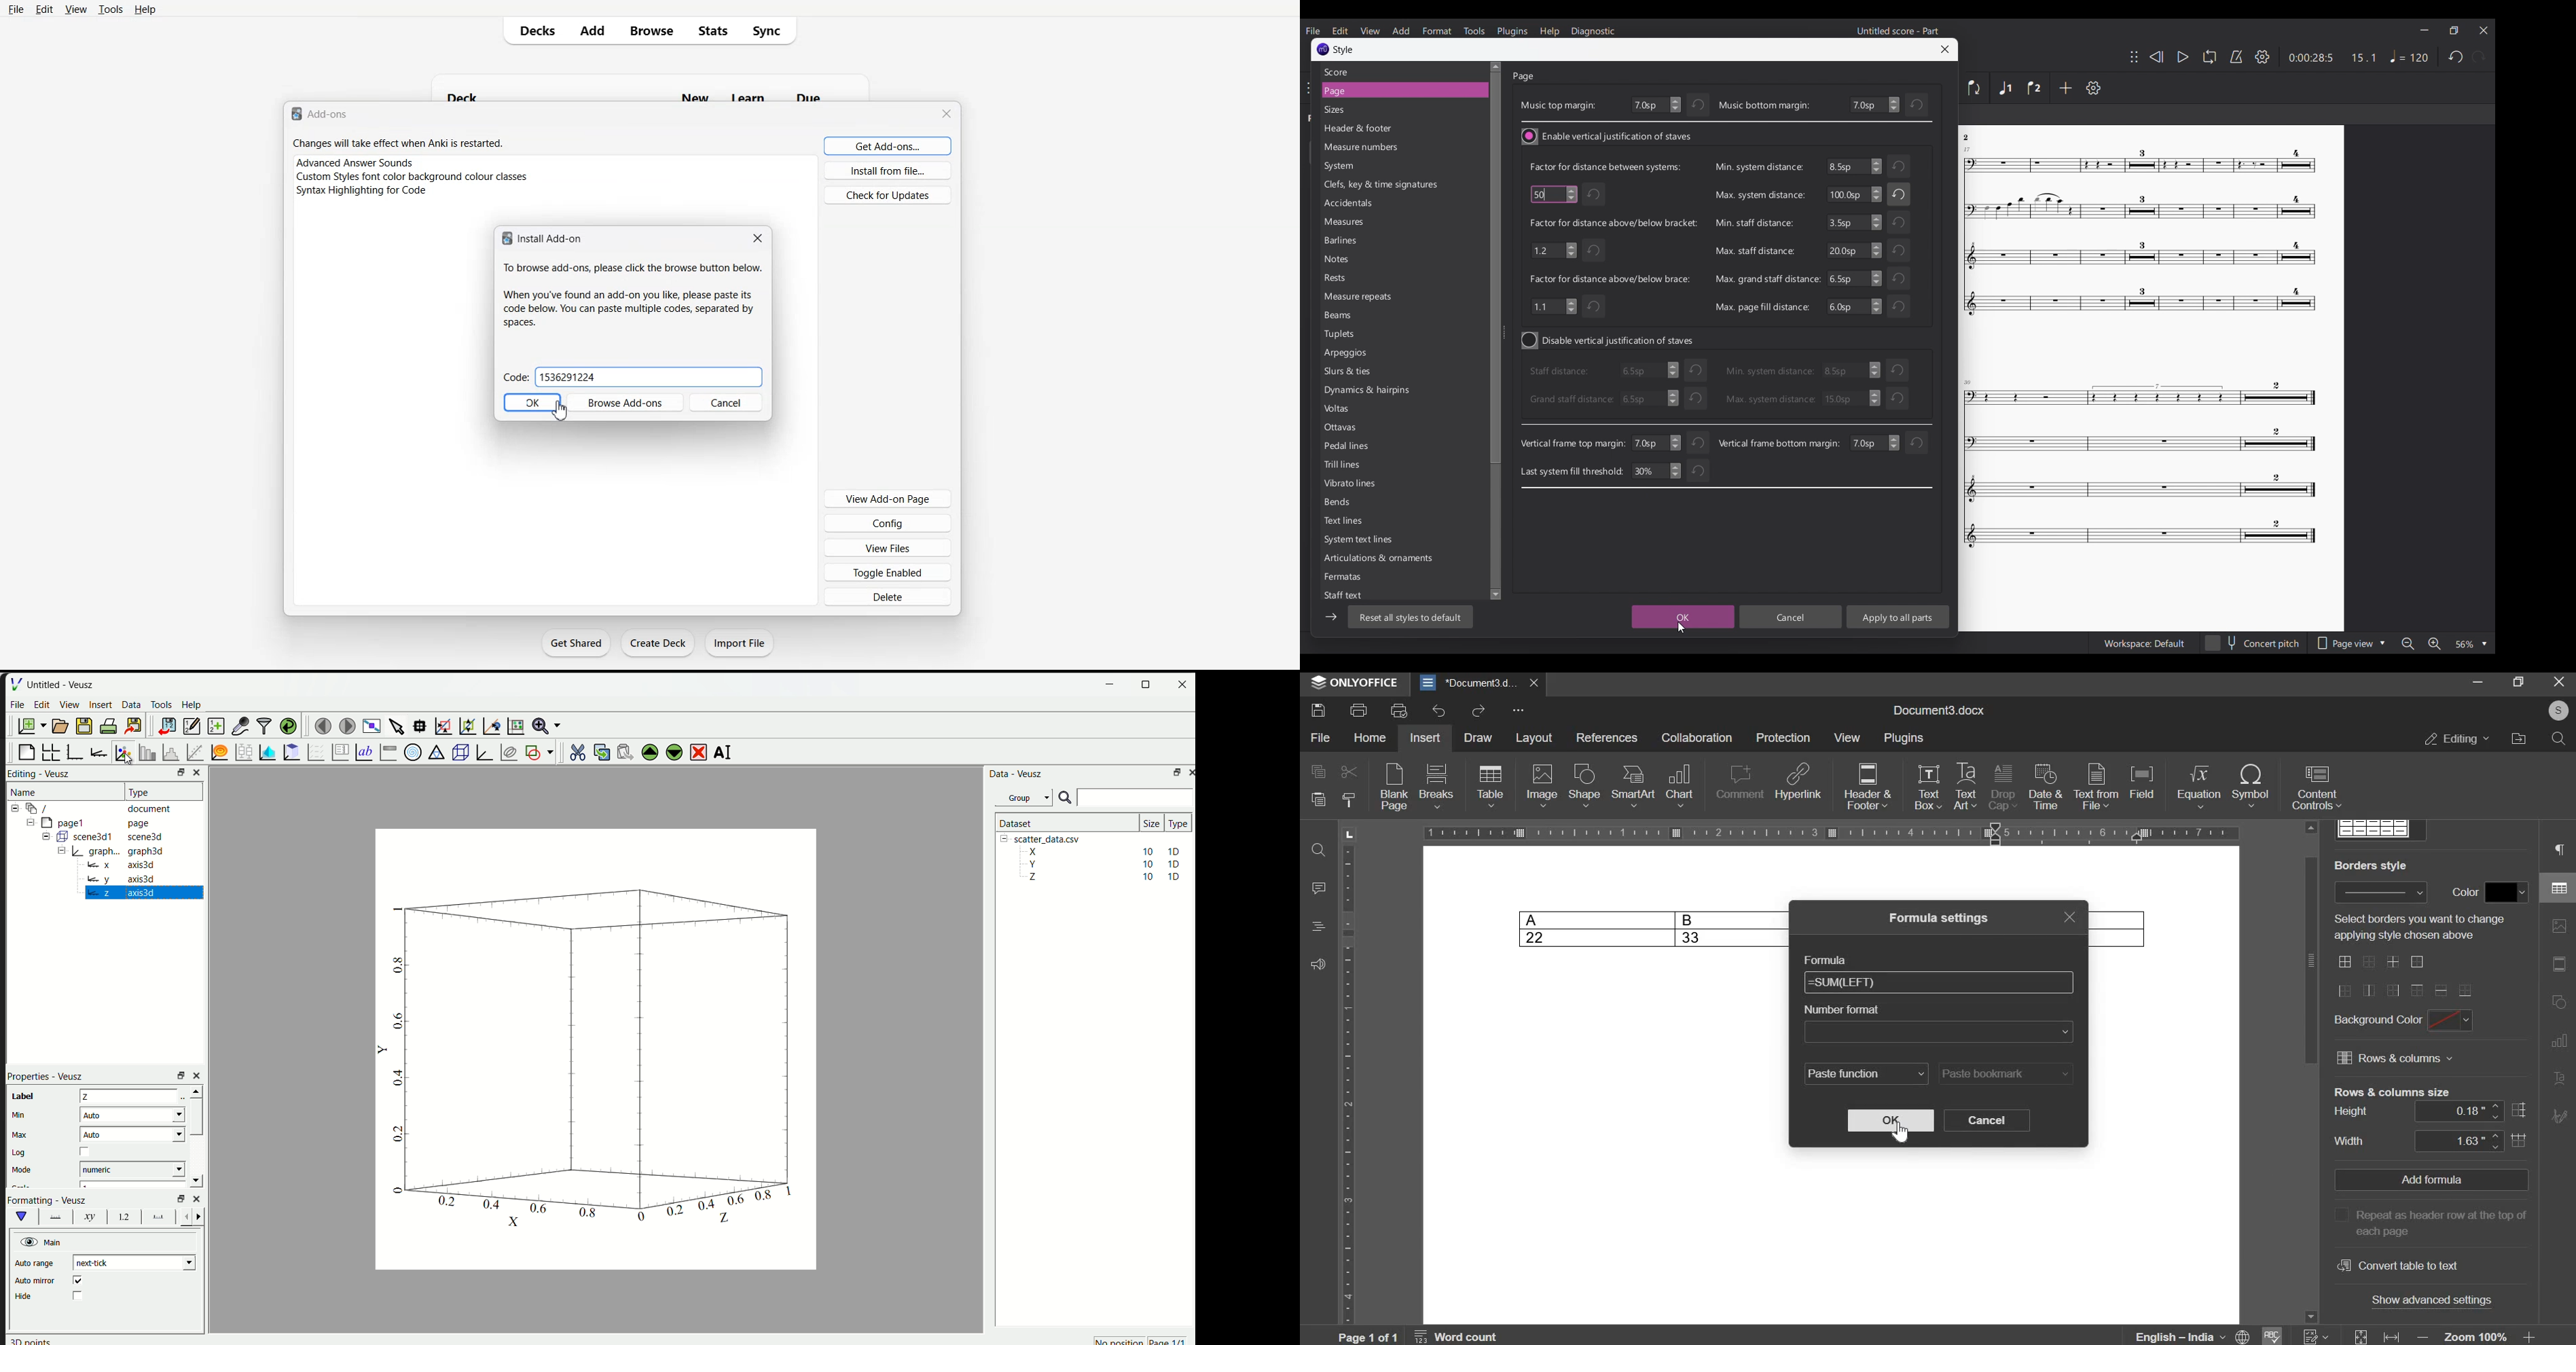 The width and height of the screenshot is (2576, 1372). What do you see at coordinates (2034, 88) in the screenshot?
I see `Voice 2` at bounding box center [2034, 88].